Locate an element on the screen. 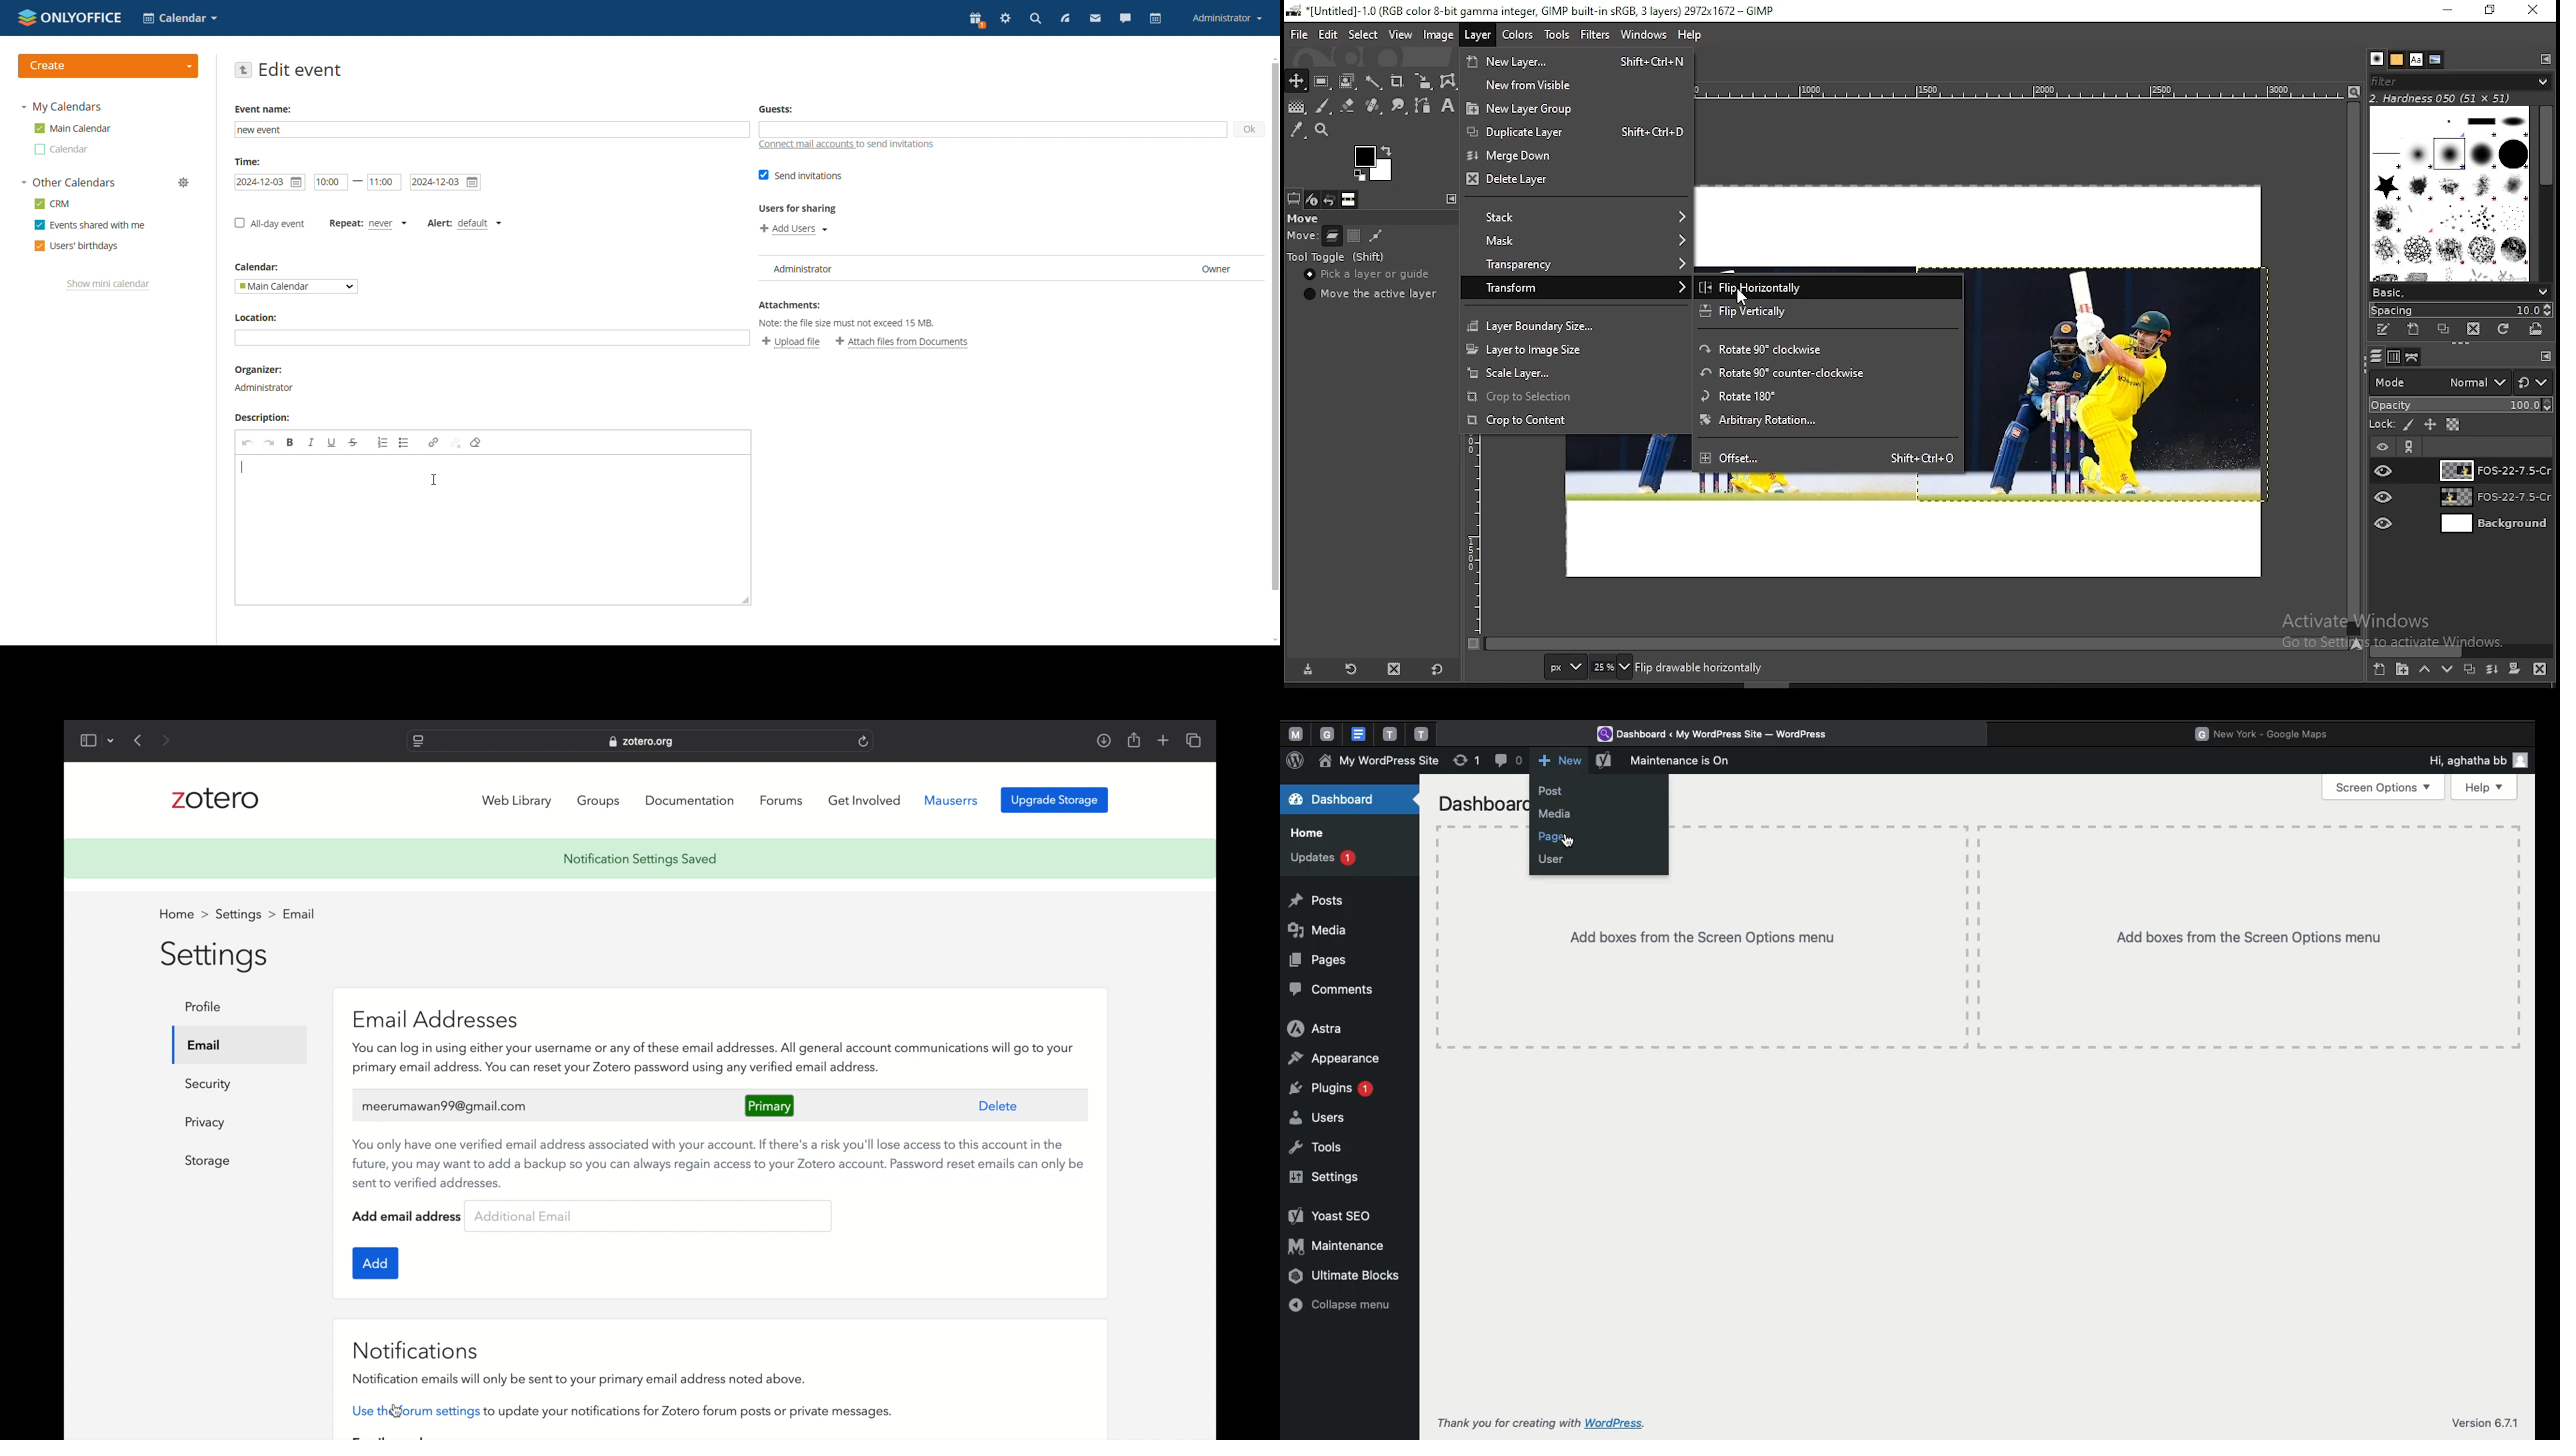 The width and height of the screenshot is (2576, 1456). eccurity is located at coordinates (209, 1085).